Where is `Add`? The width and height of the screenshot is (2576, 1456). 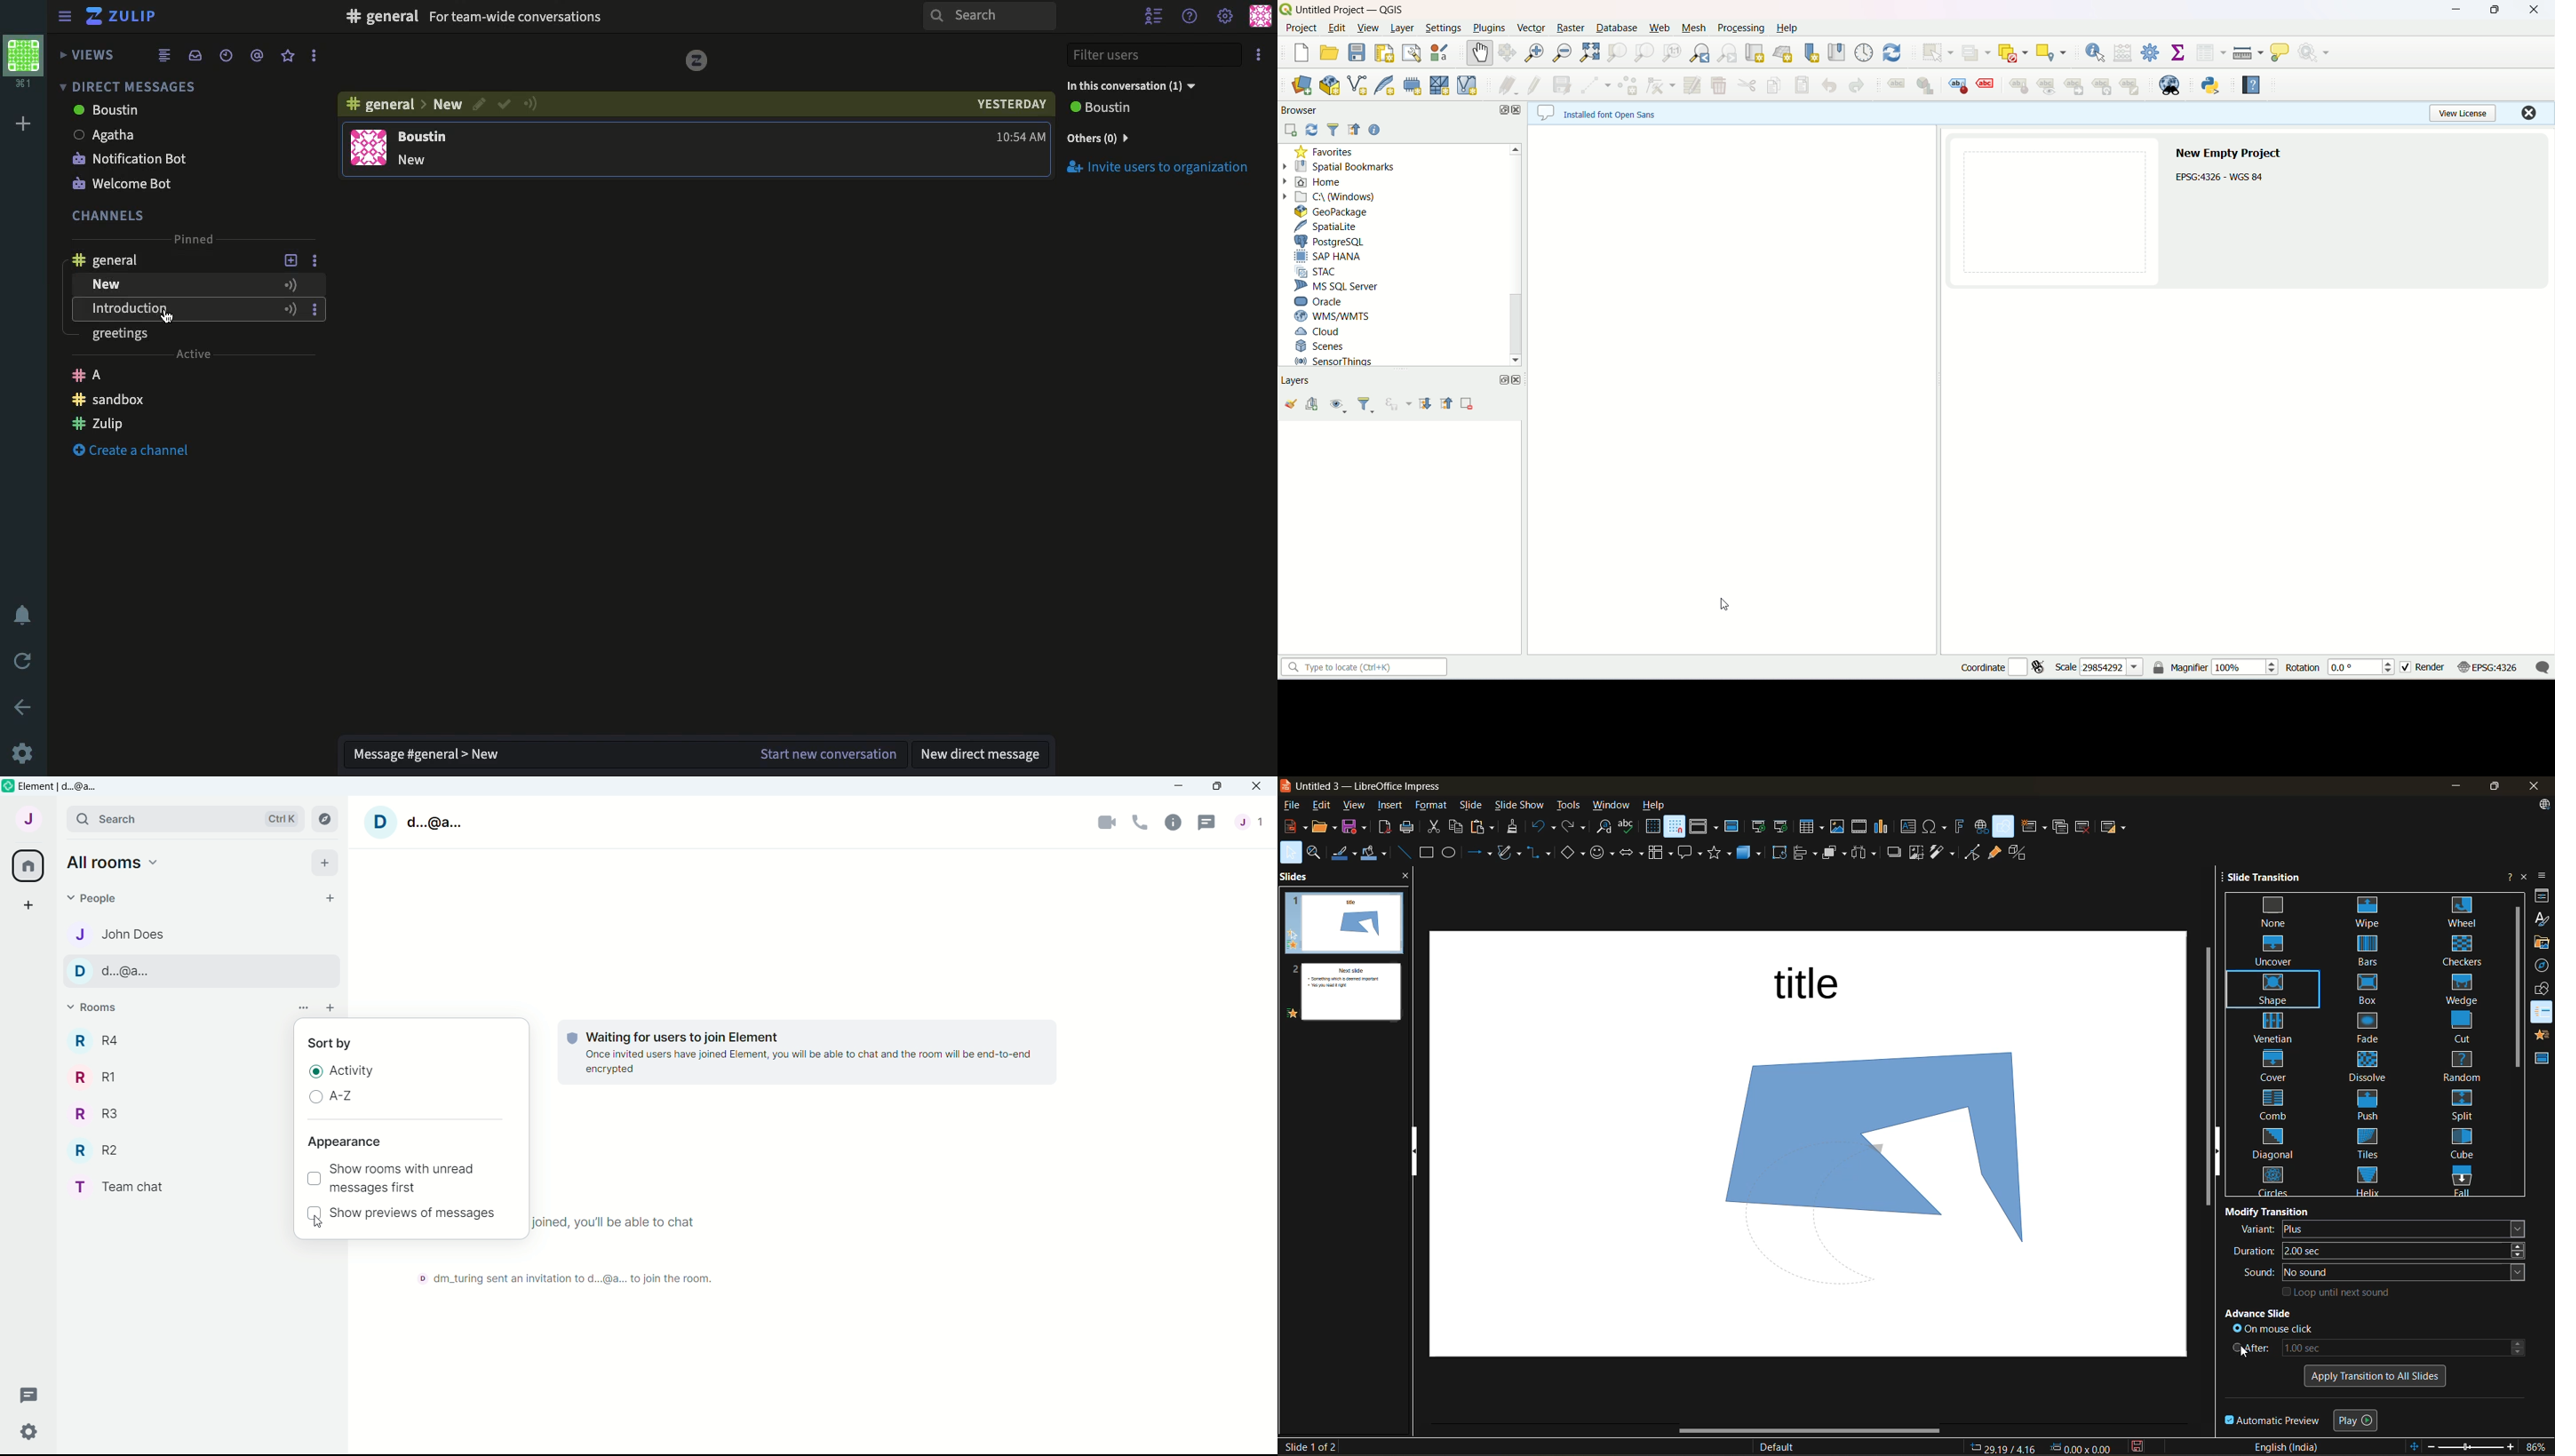 Add is located at coordinates (24, 124).